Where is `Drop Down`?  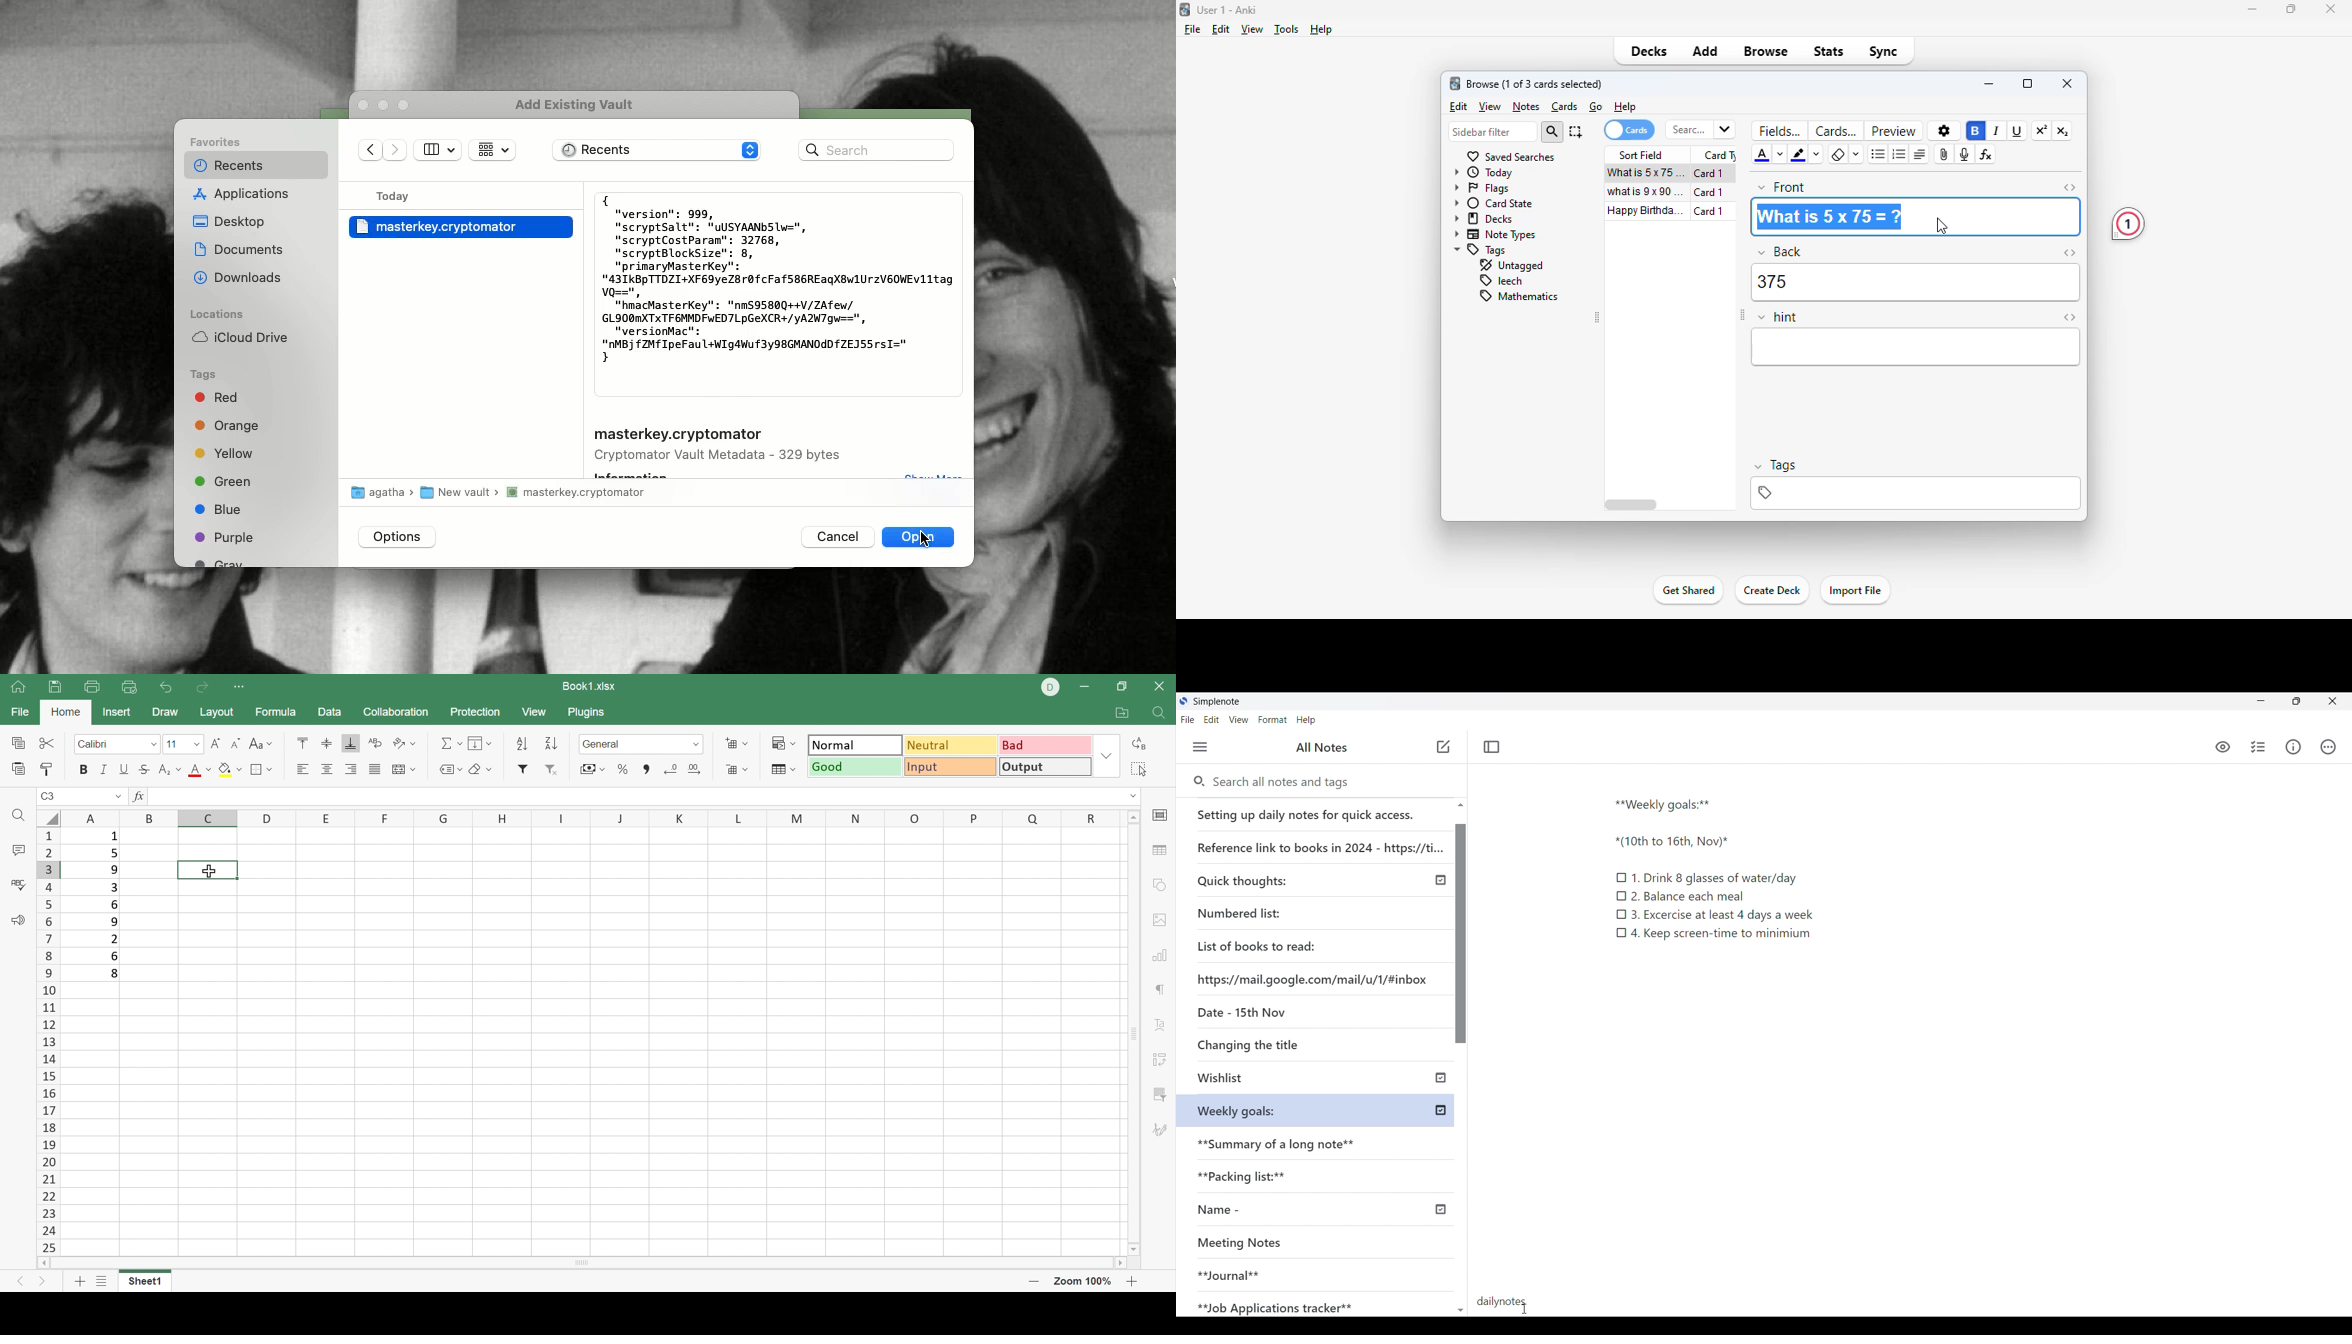 Drop Down is located at coordinates (1106, 755).